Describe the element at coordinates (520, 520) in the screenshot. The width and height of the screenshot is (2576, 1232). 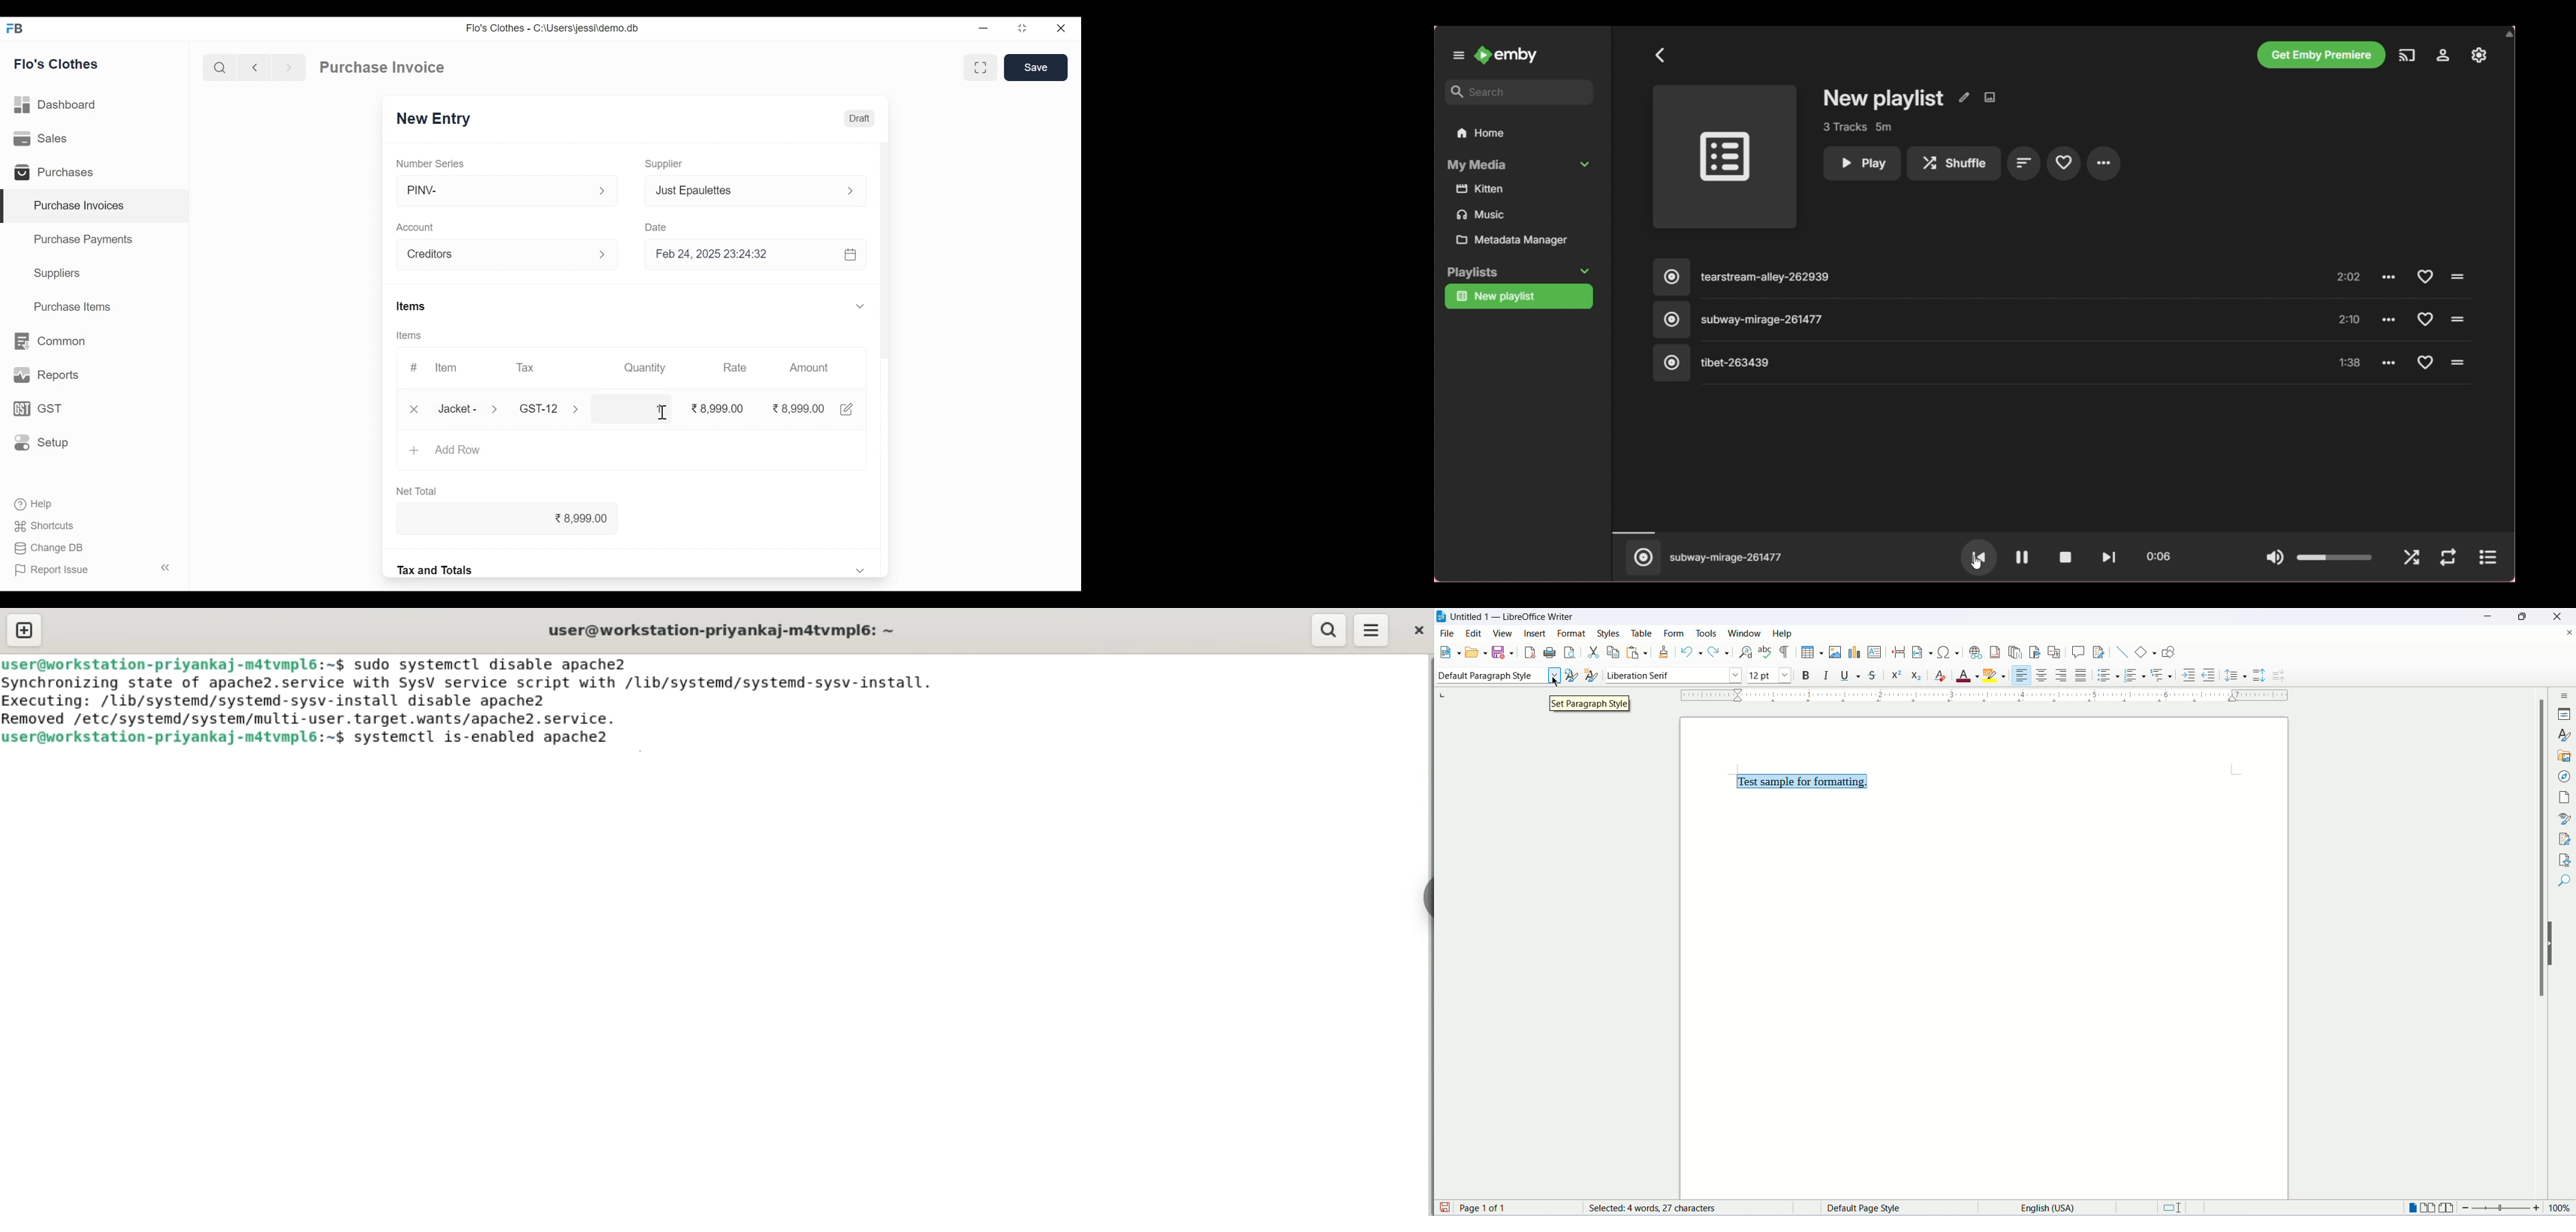
I see `8,999.00` at that location.